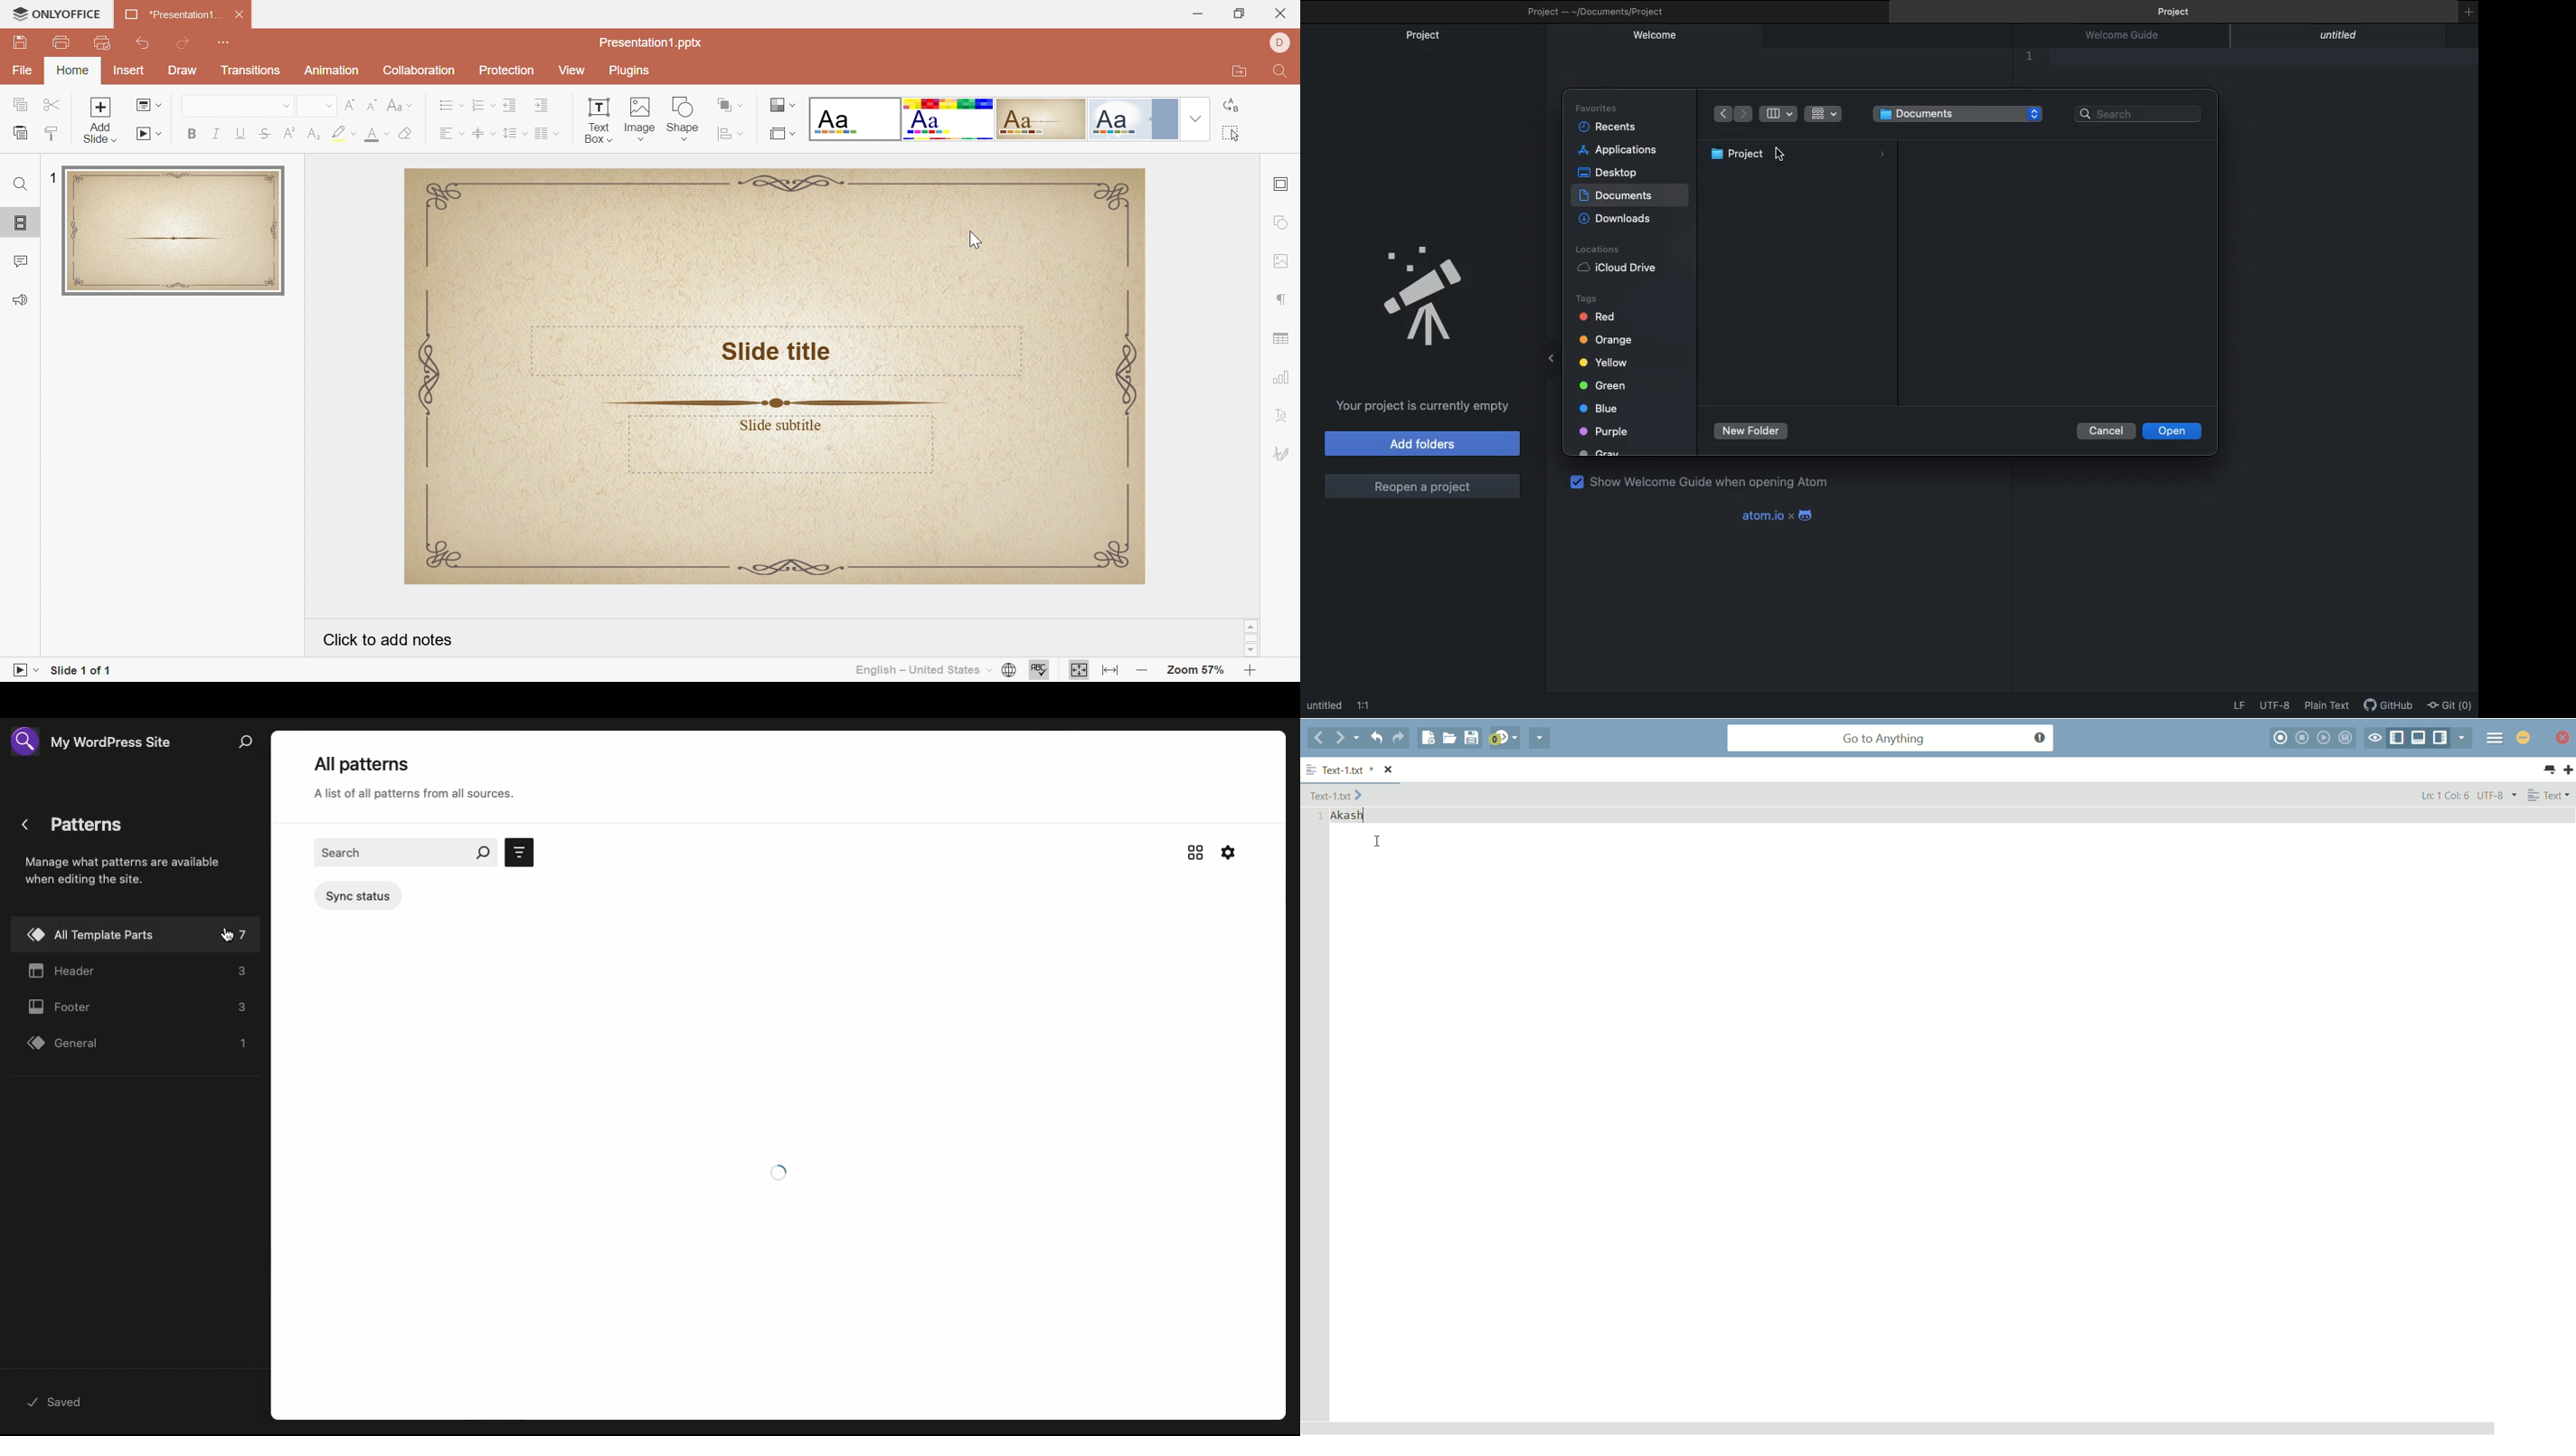  Describe the element at coordinates (1249, 640) in the screenshot. I see `Scroll Bar` at that location.